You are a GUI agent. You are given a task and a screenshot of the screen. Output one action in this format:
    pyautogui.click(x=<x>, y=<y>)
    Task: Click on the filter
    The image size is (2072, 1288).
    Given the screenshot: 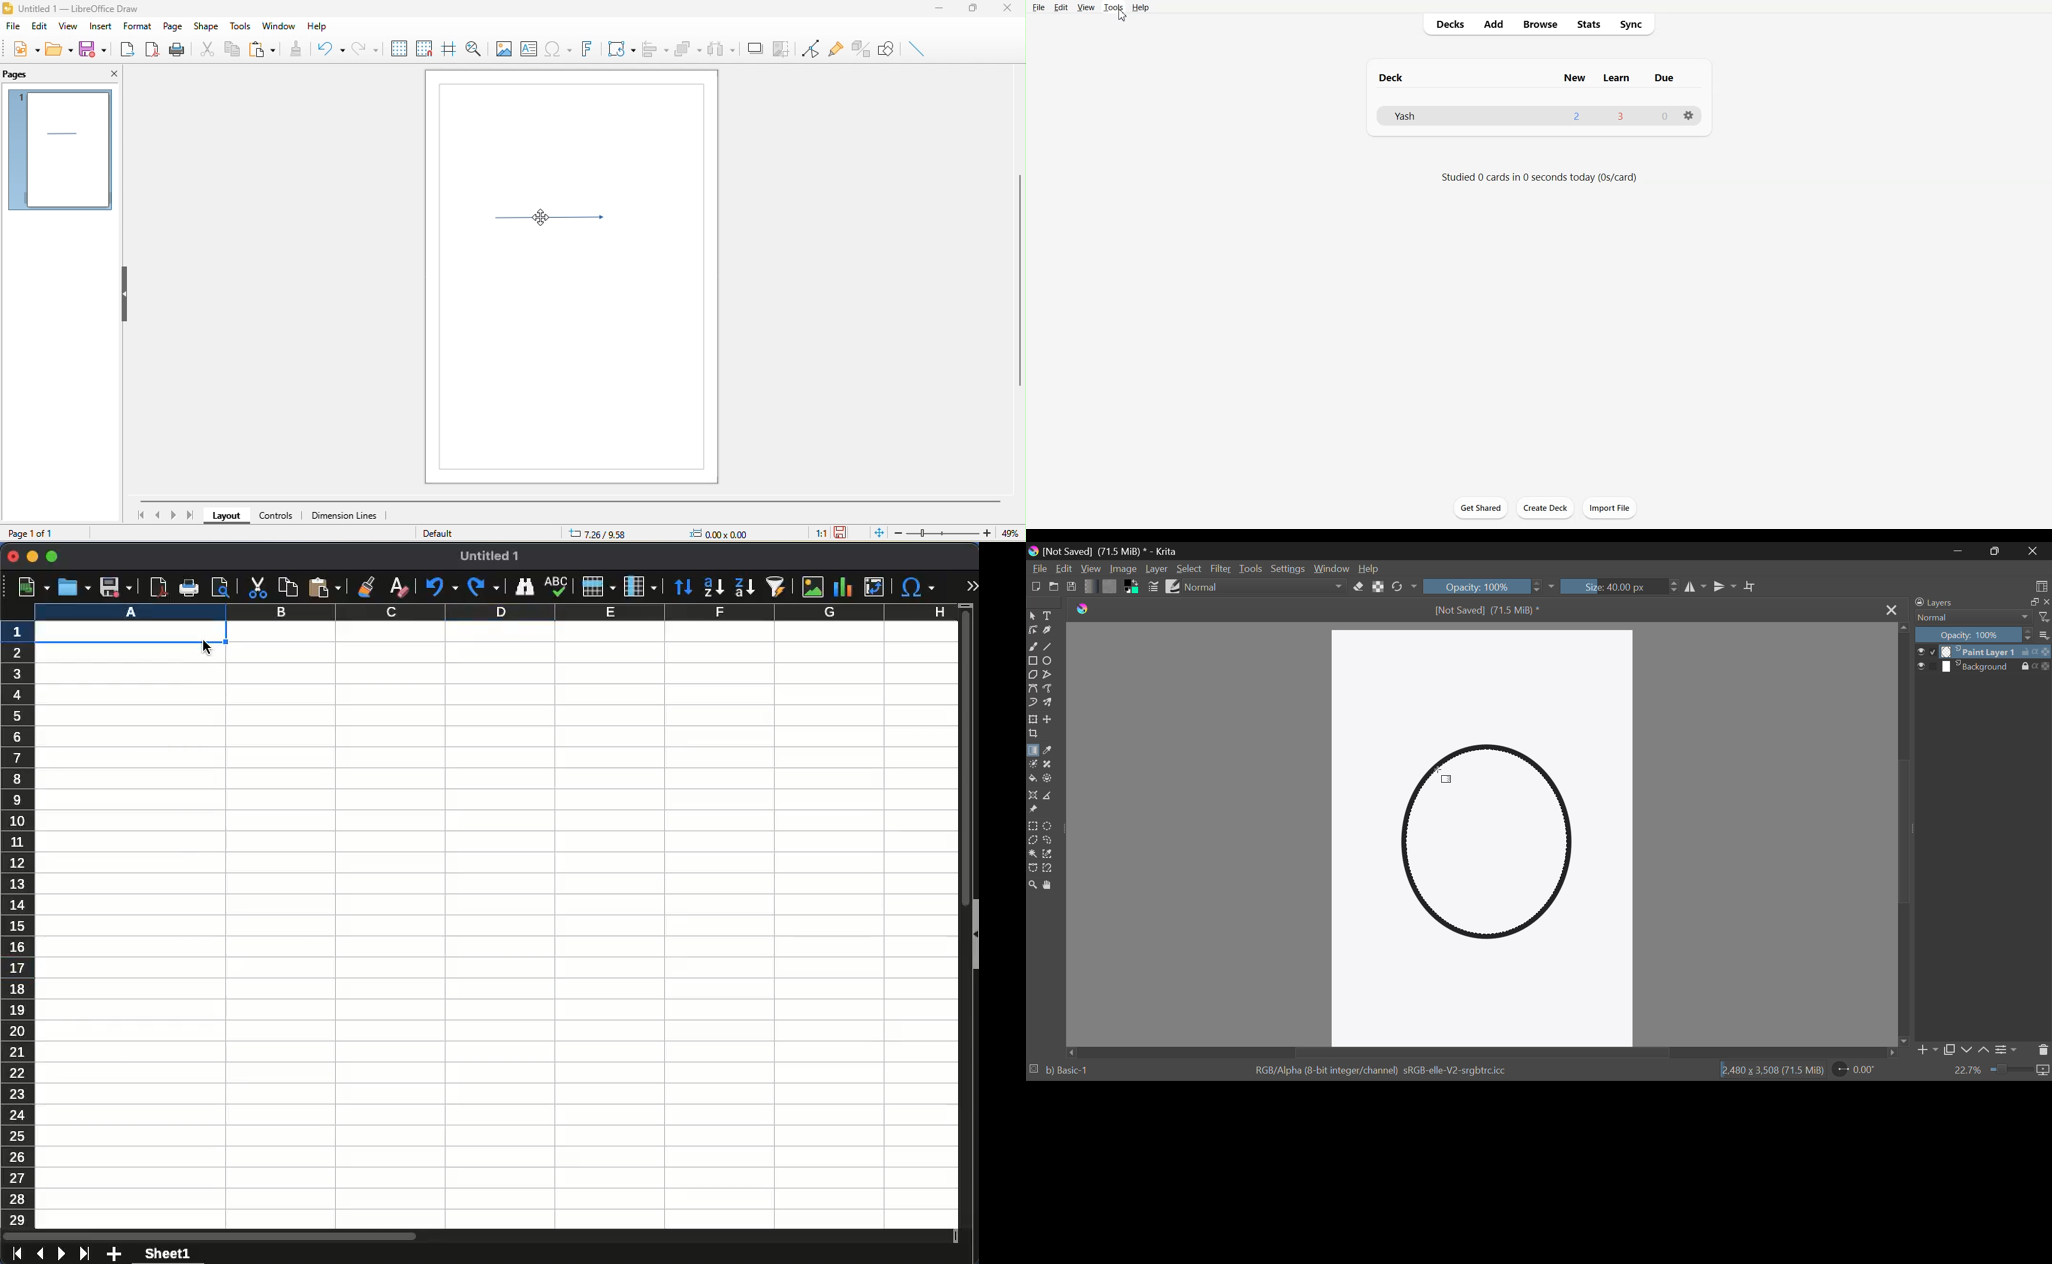 What is the action you would take?
    pyautogui.click(x=779, y=587)
    